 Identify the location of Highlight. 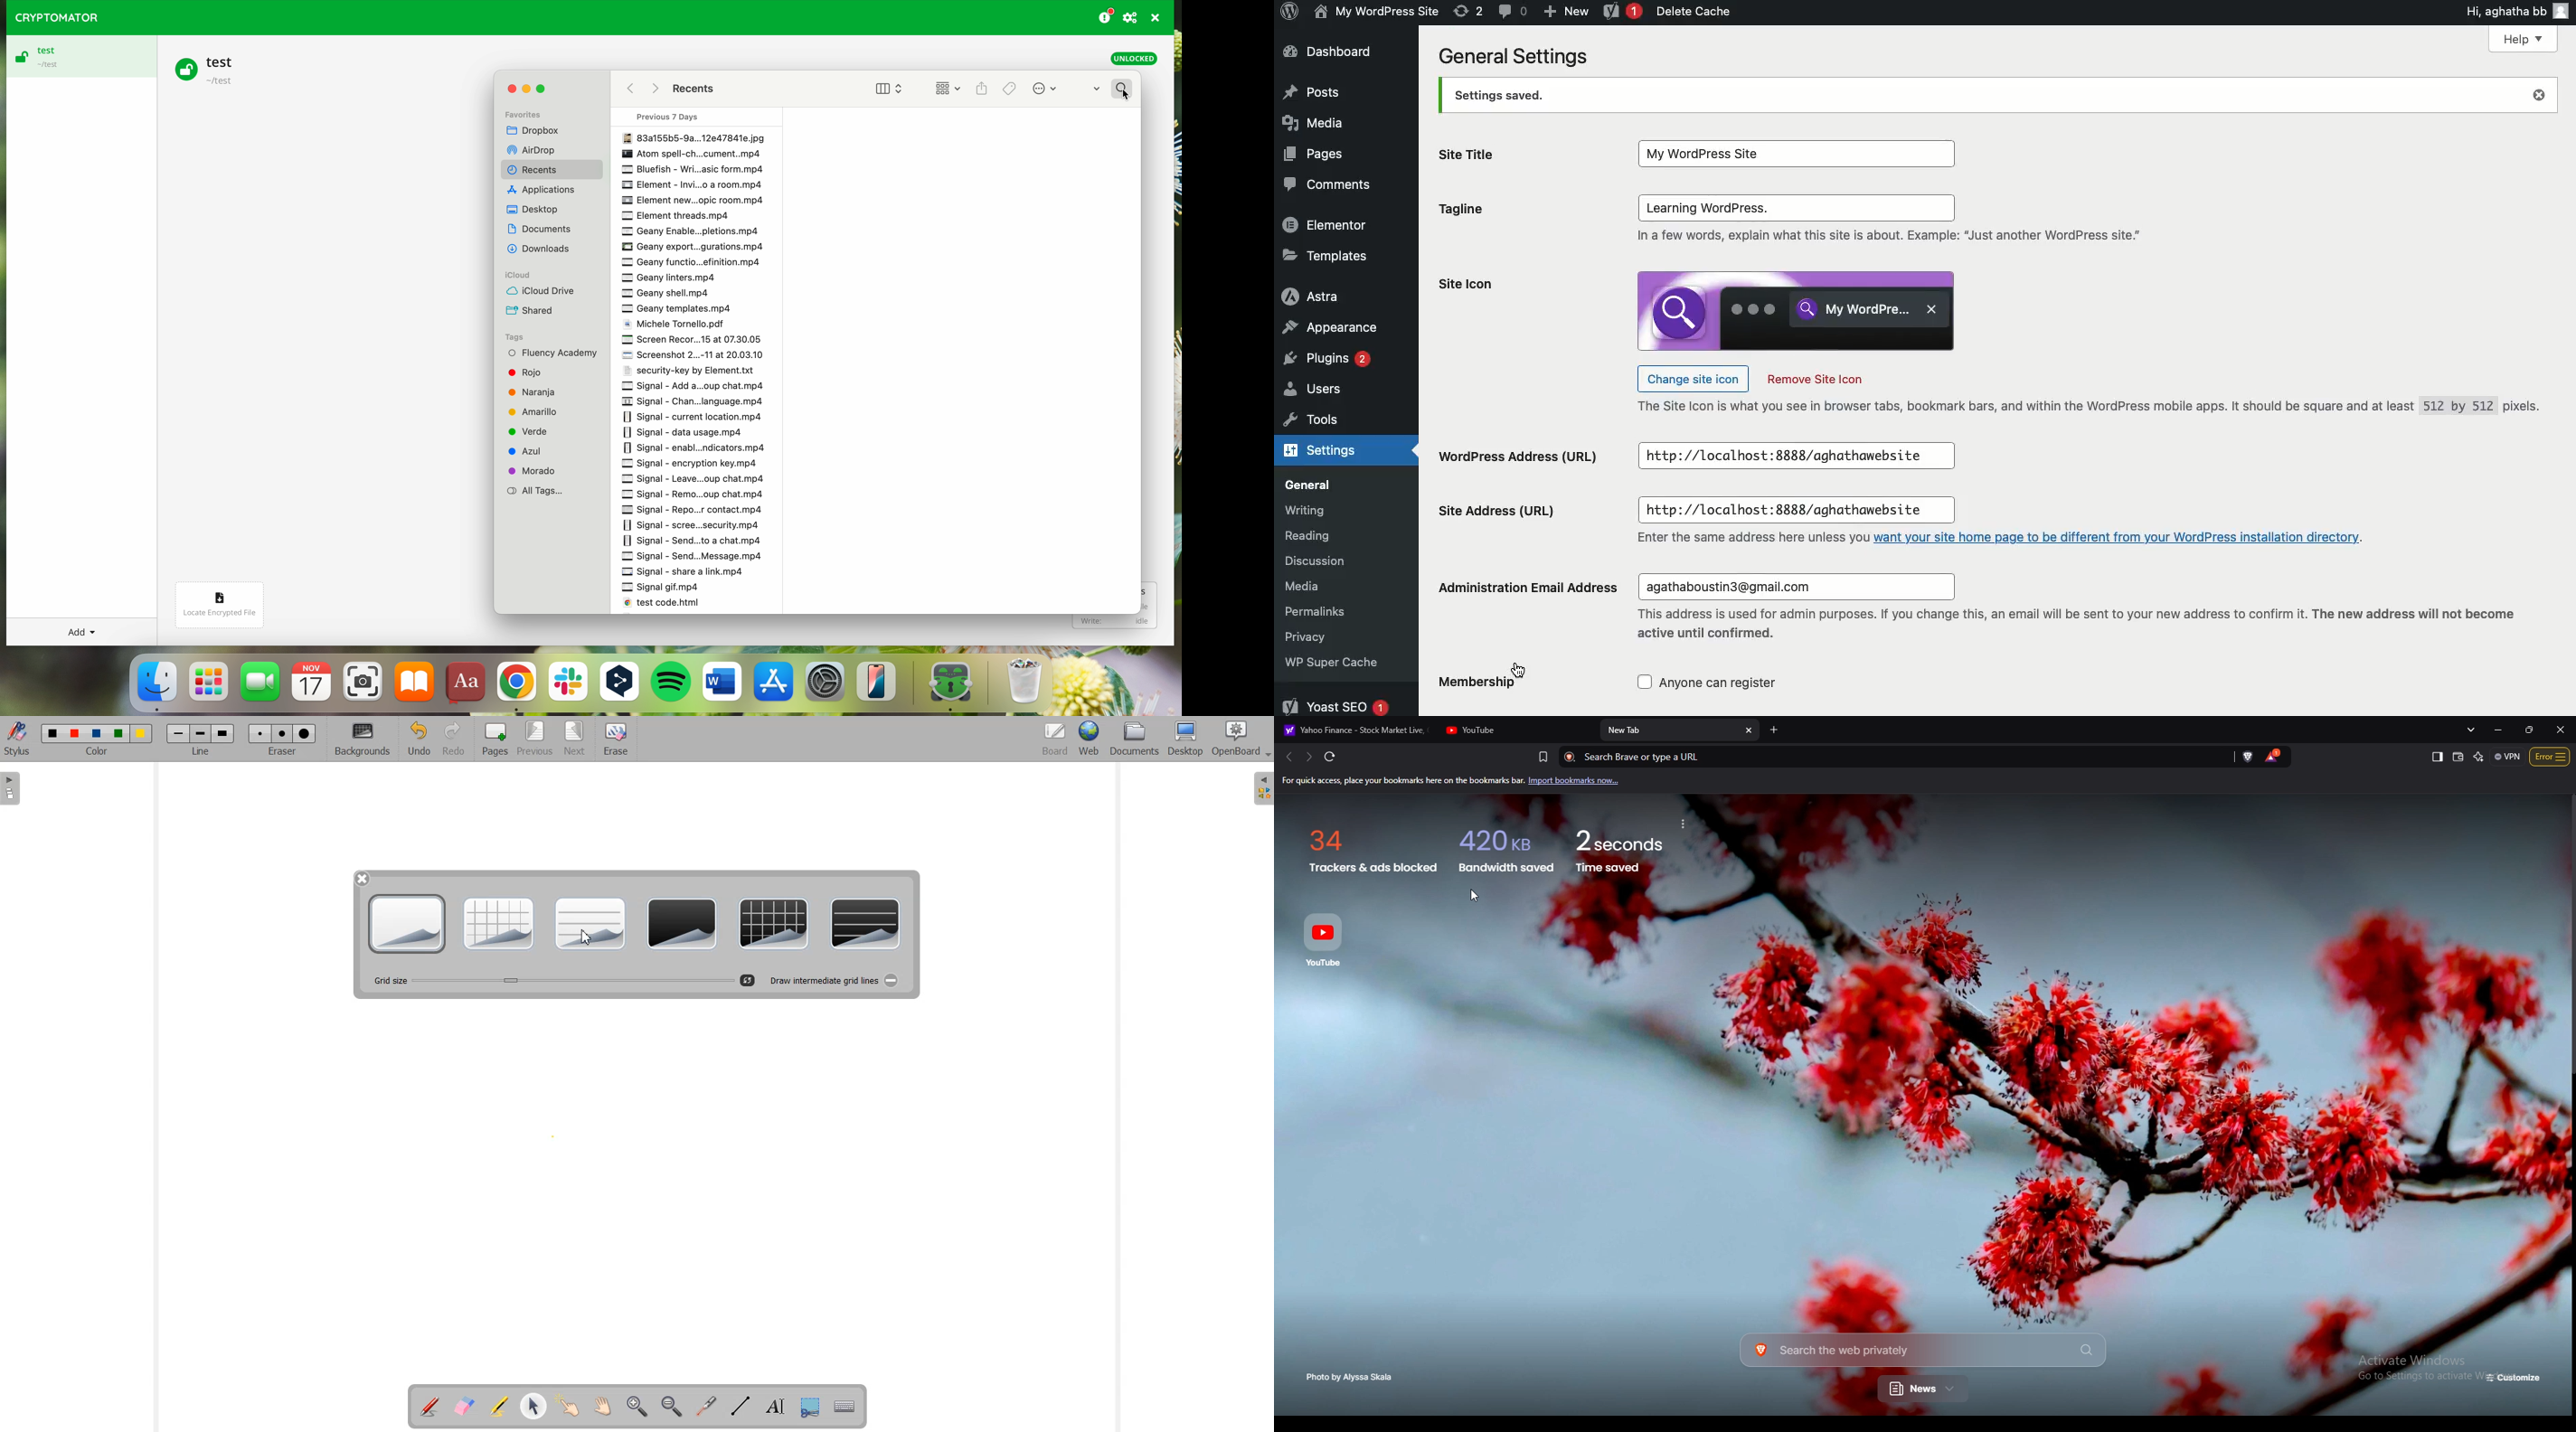
(499, 1408).